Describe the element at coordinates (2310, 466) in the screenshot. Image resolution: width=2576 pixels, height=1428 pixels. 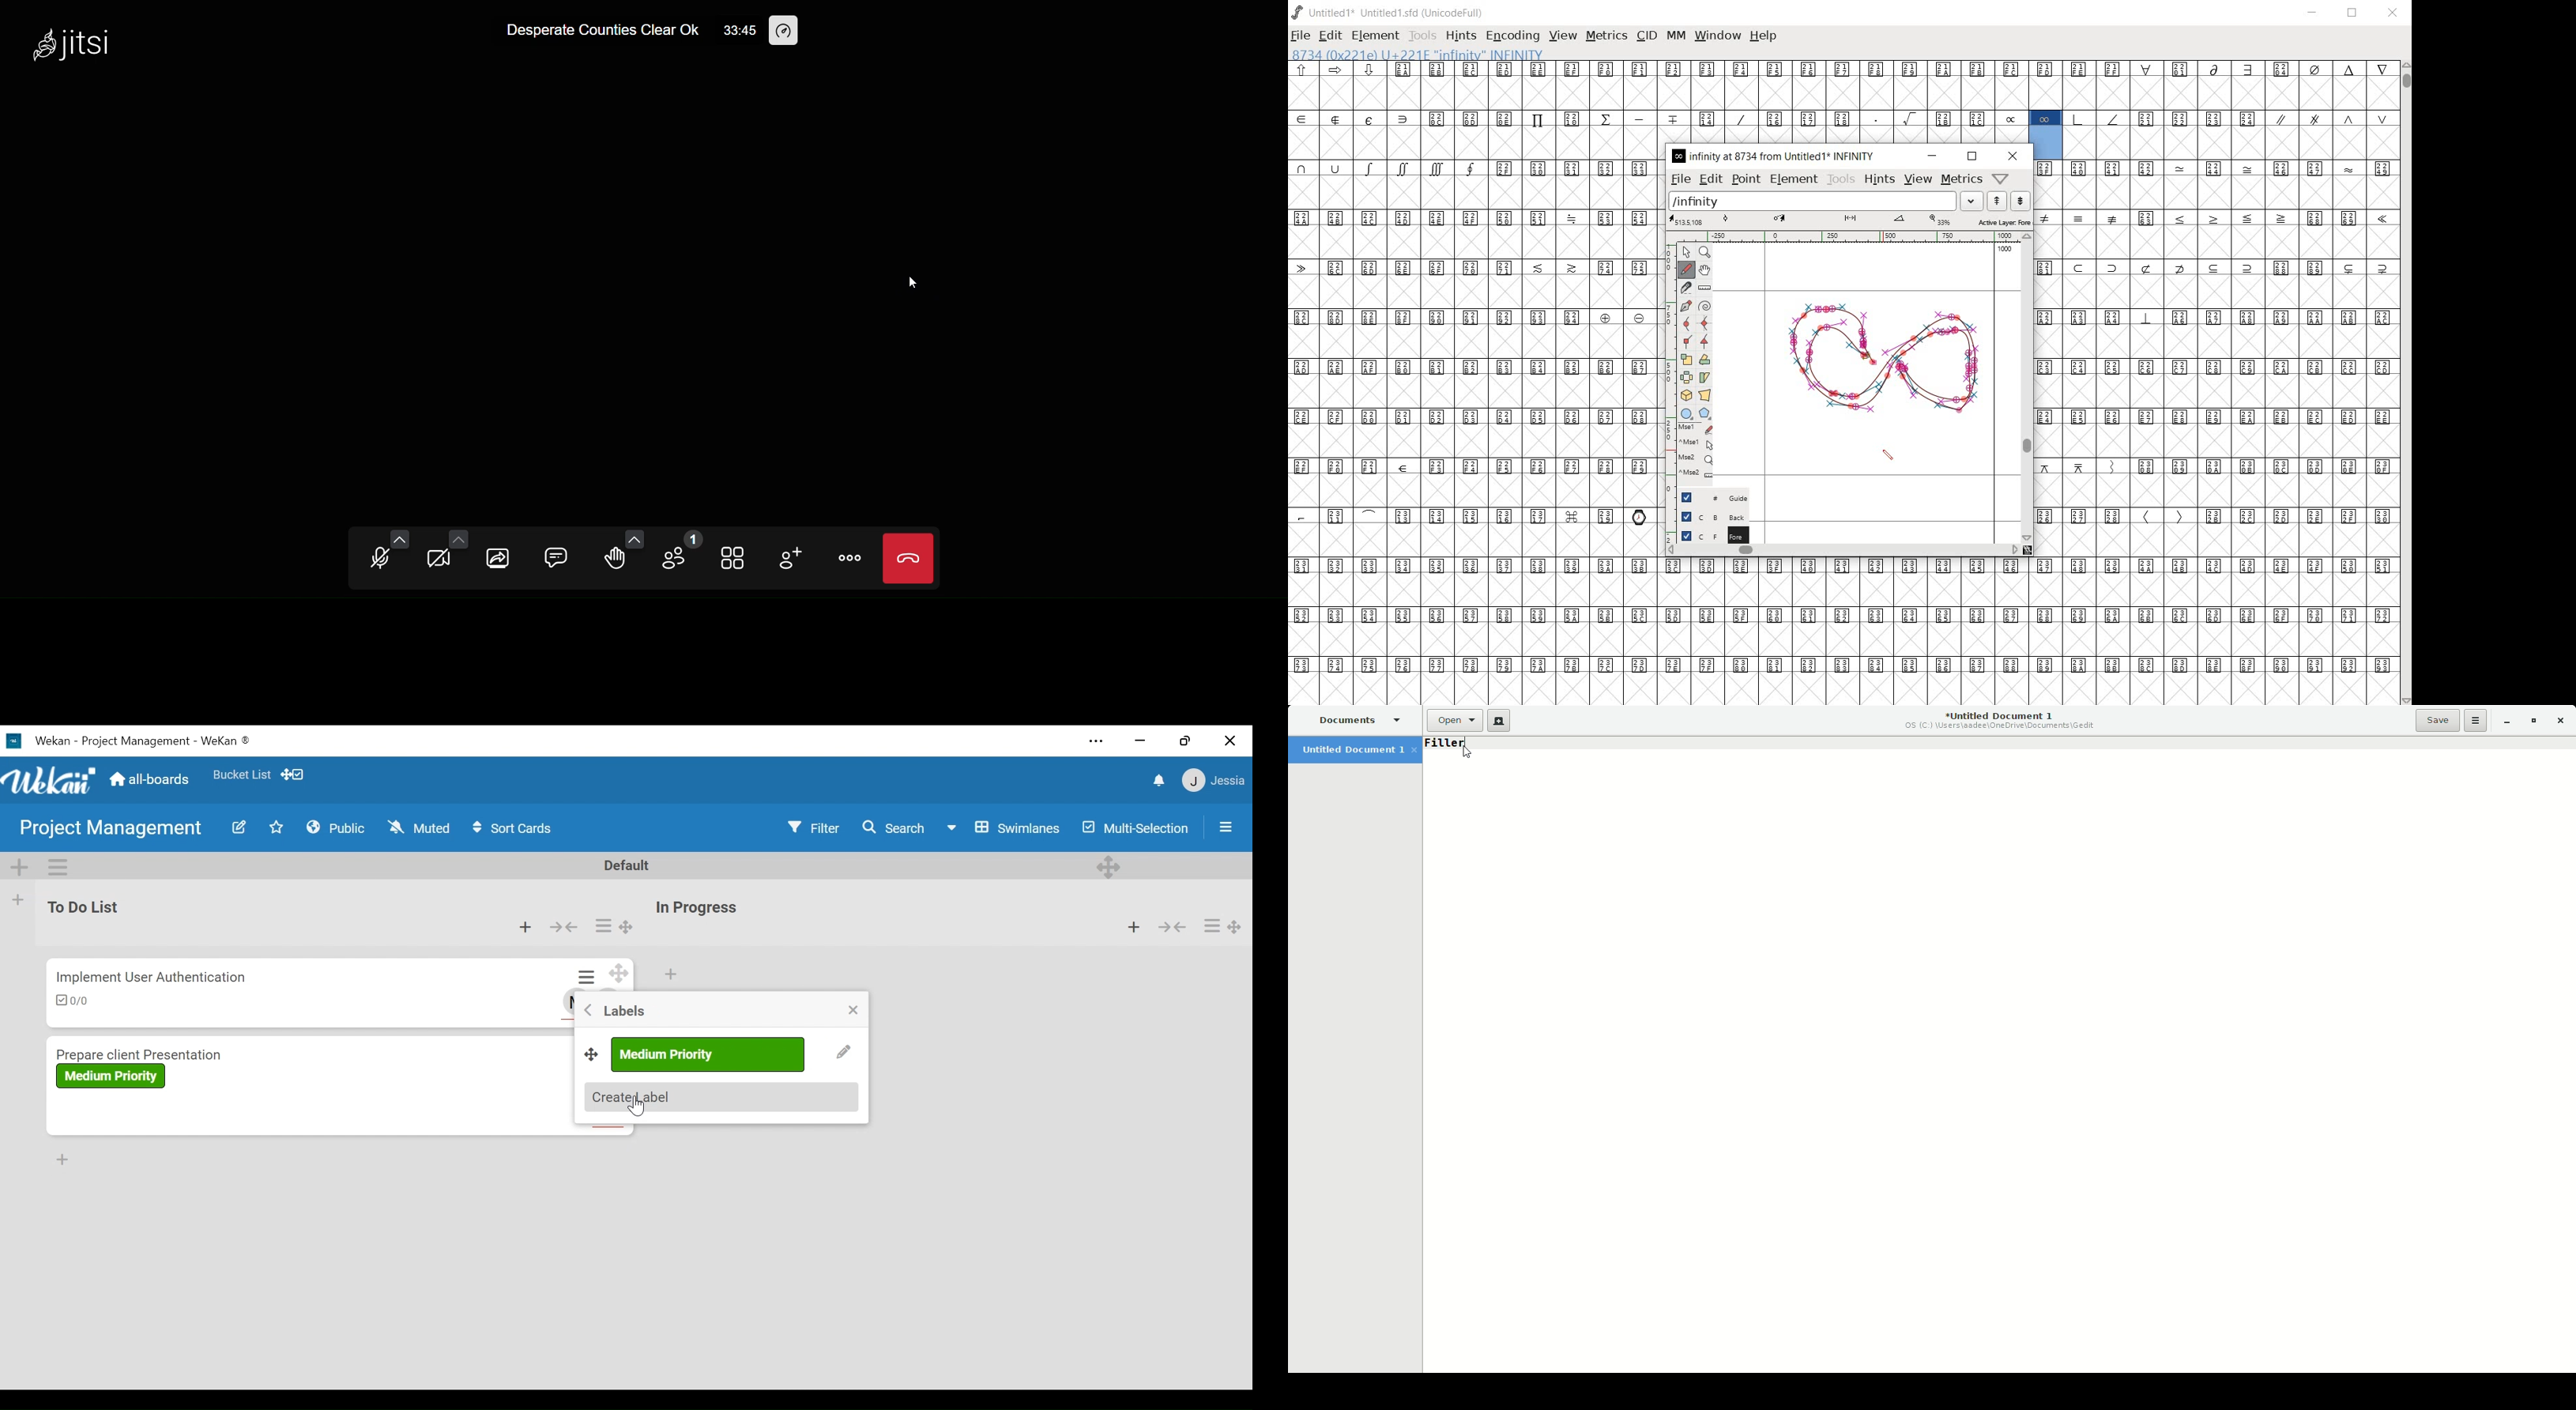
I see `Unicode code points` at that location.